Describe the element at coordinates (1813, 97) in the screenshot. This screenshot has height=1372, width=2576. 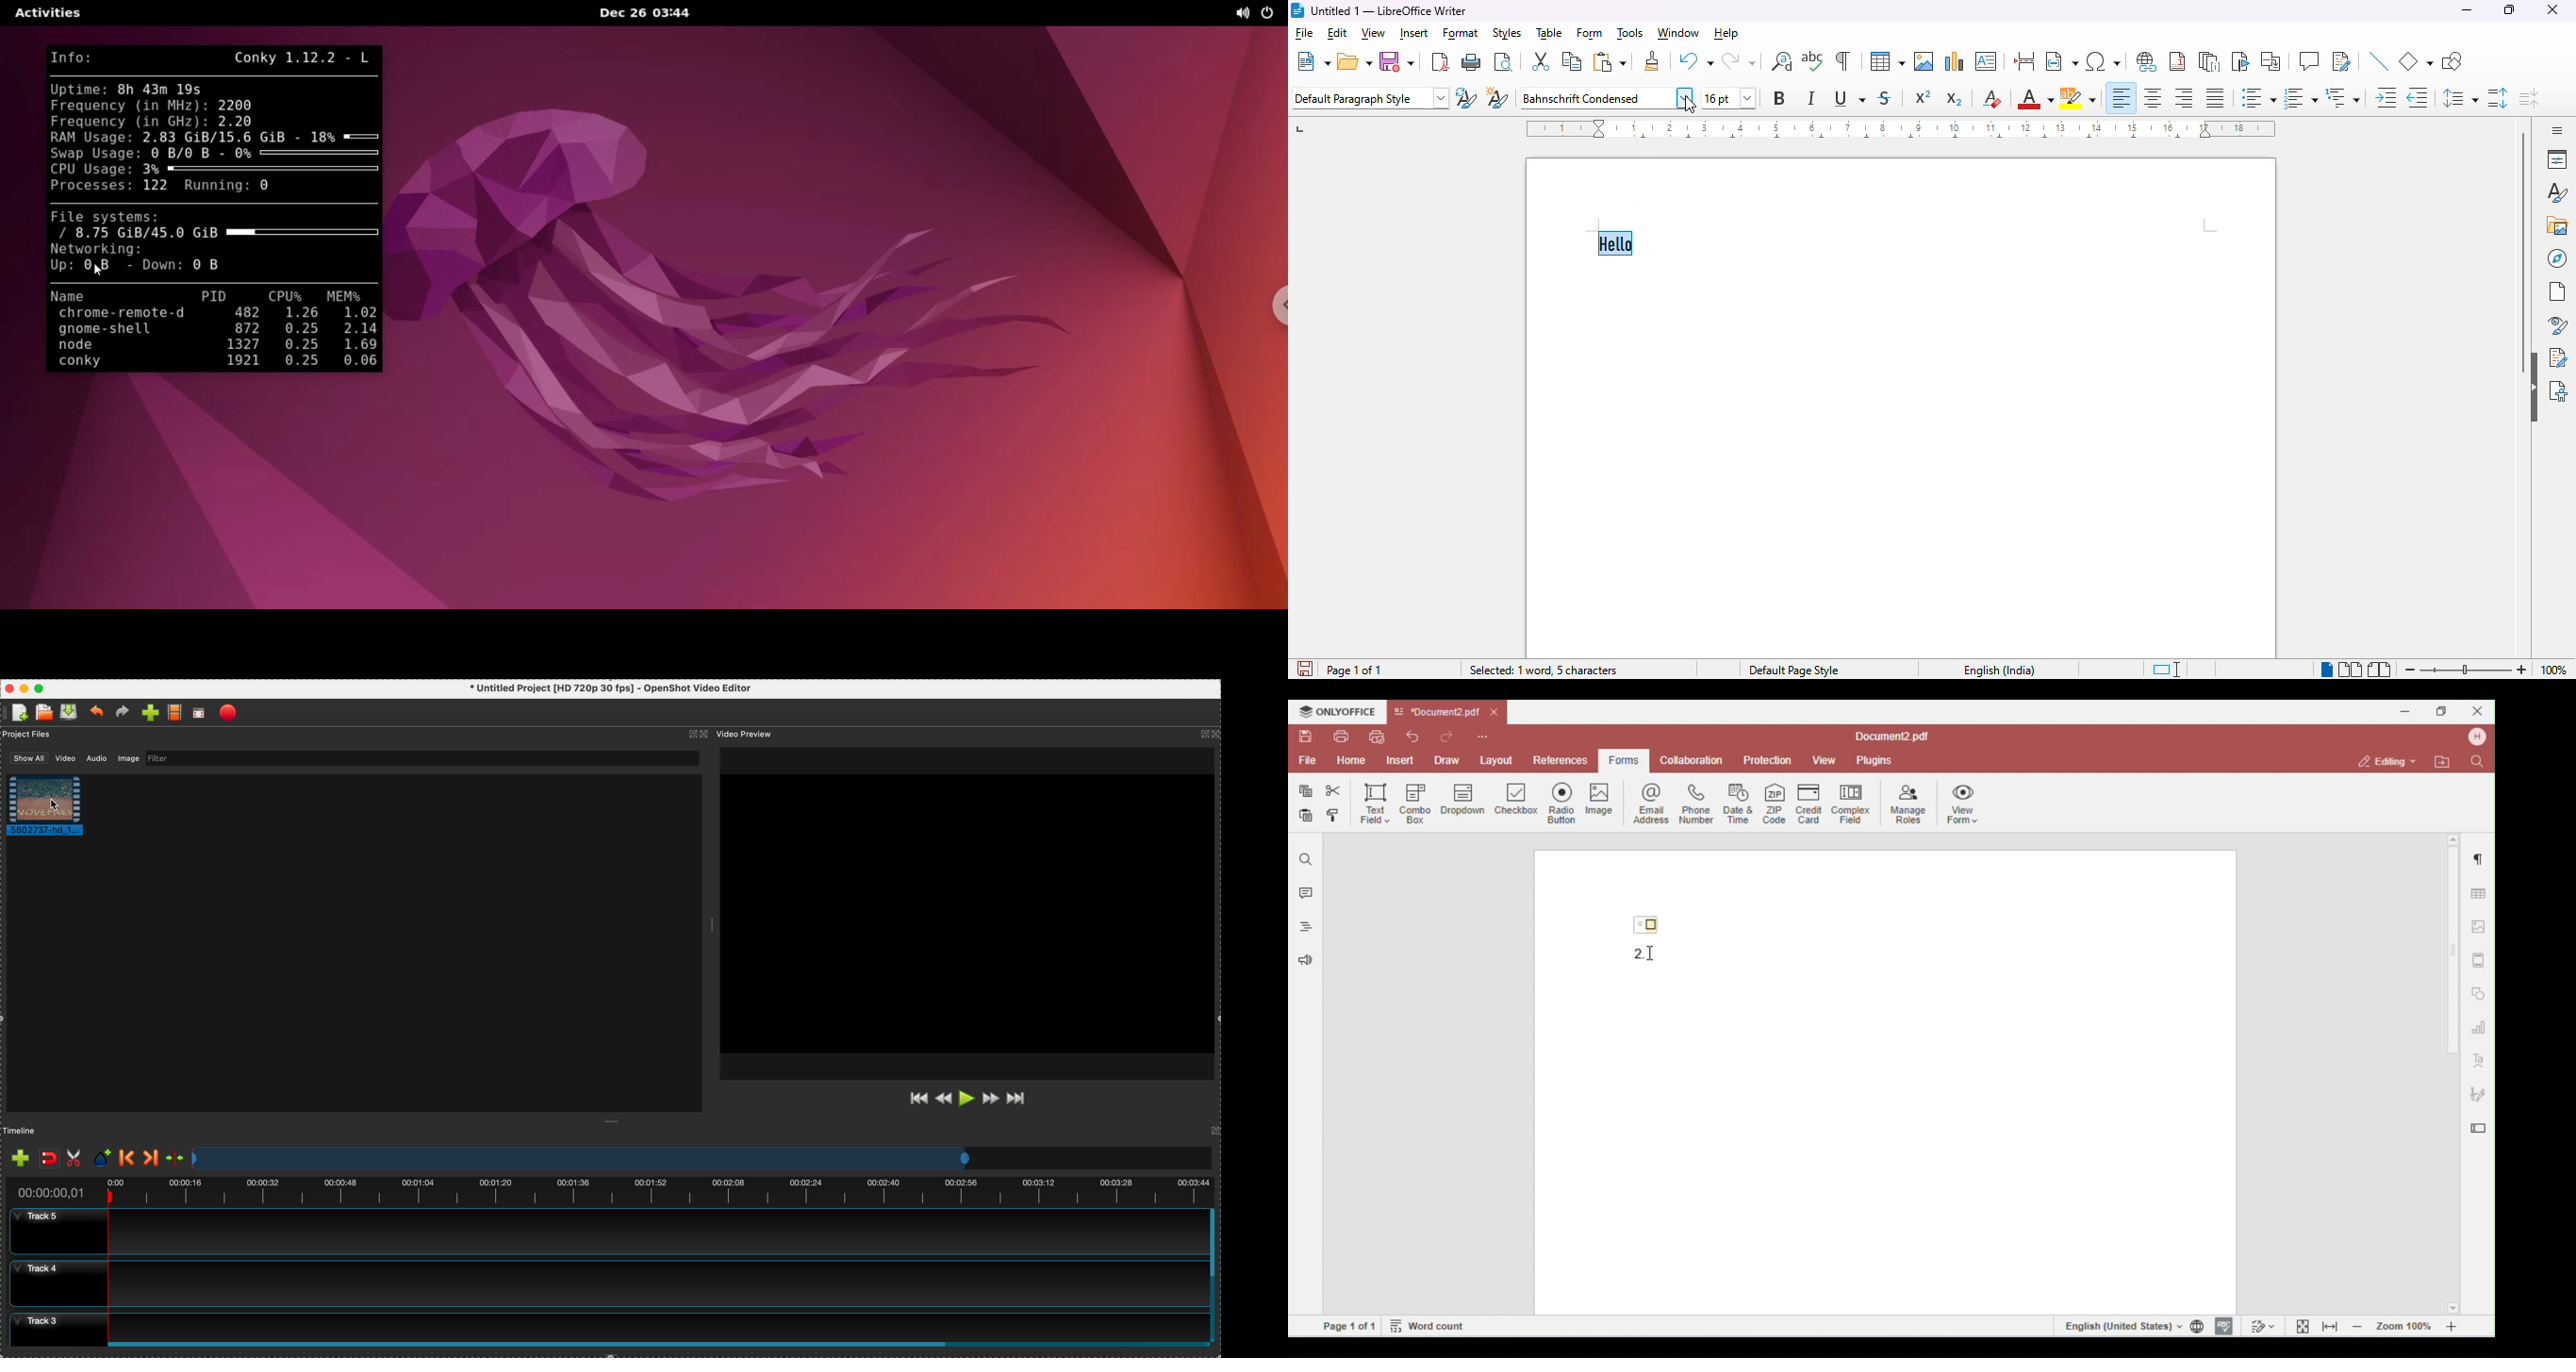
I see `italic` at that location.